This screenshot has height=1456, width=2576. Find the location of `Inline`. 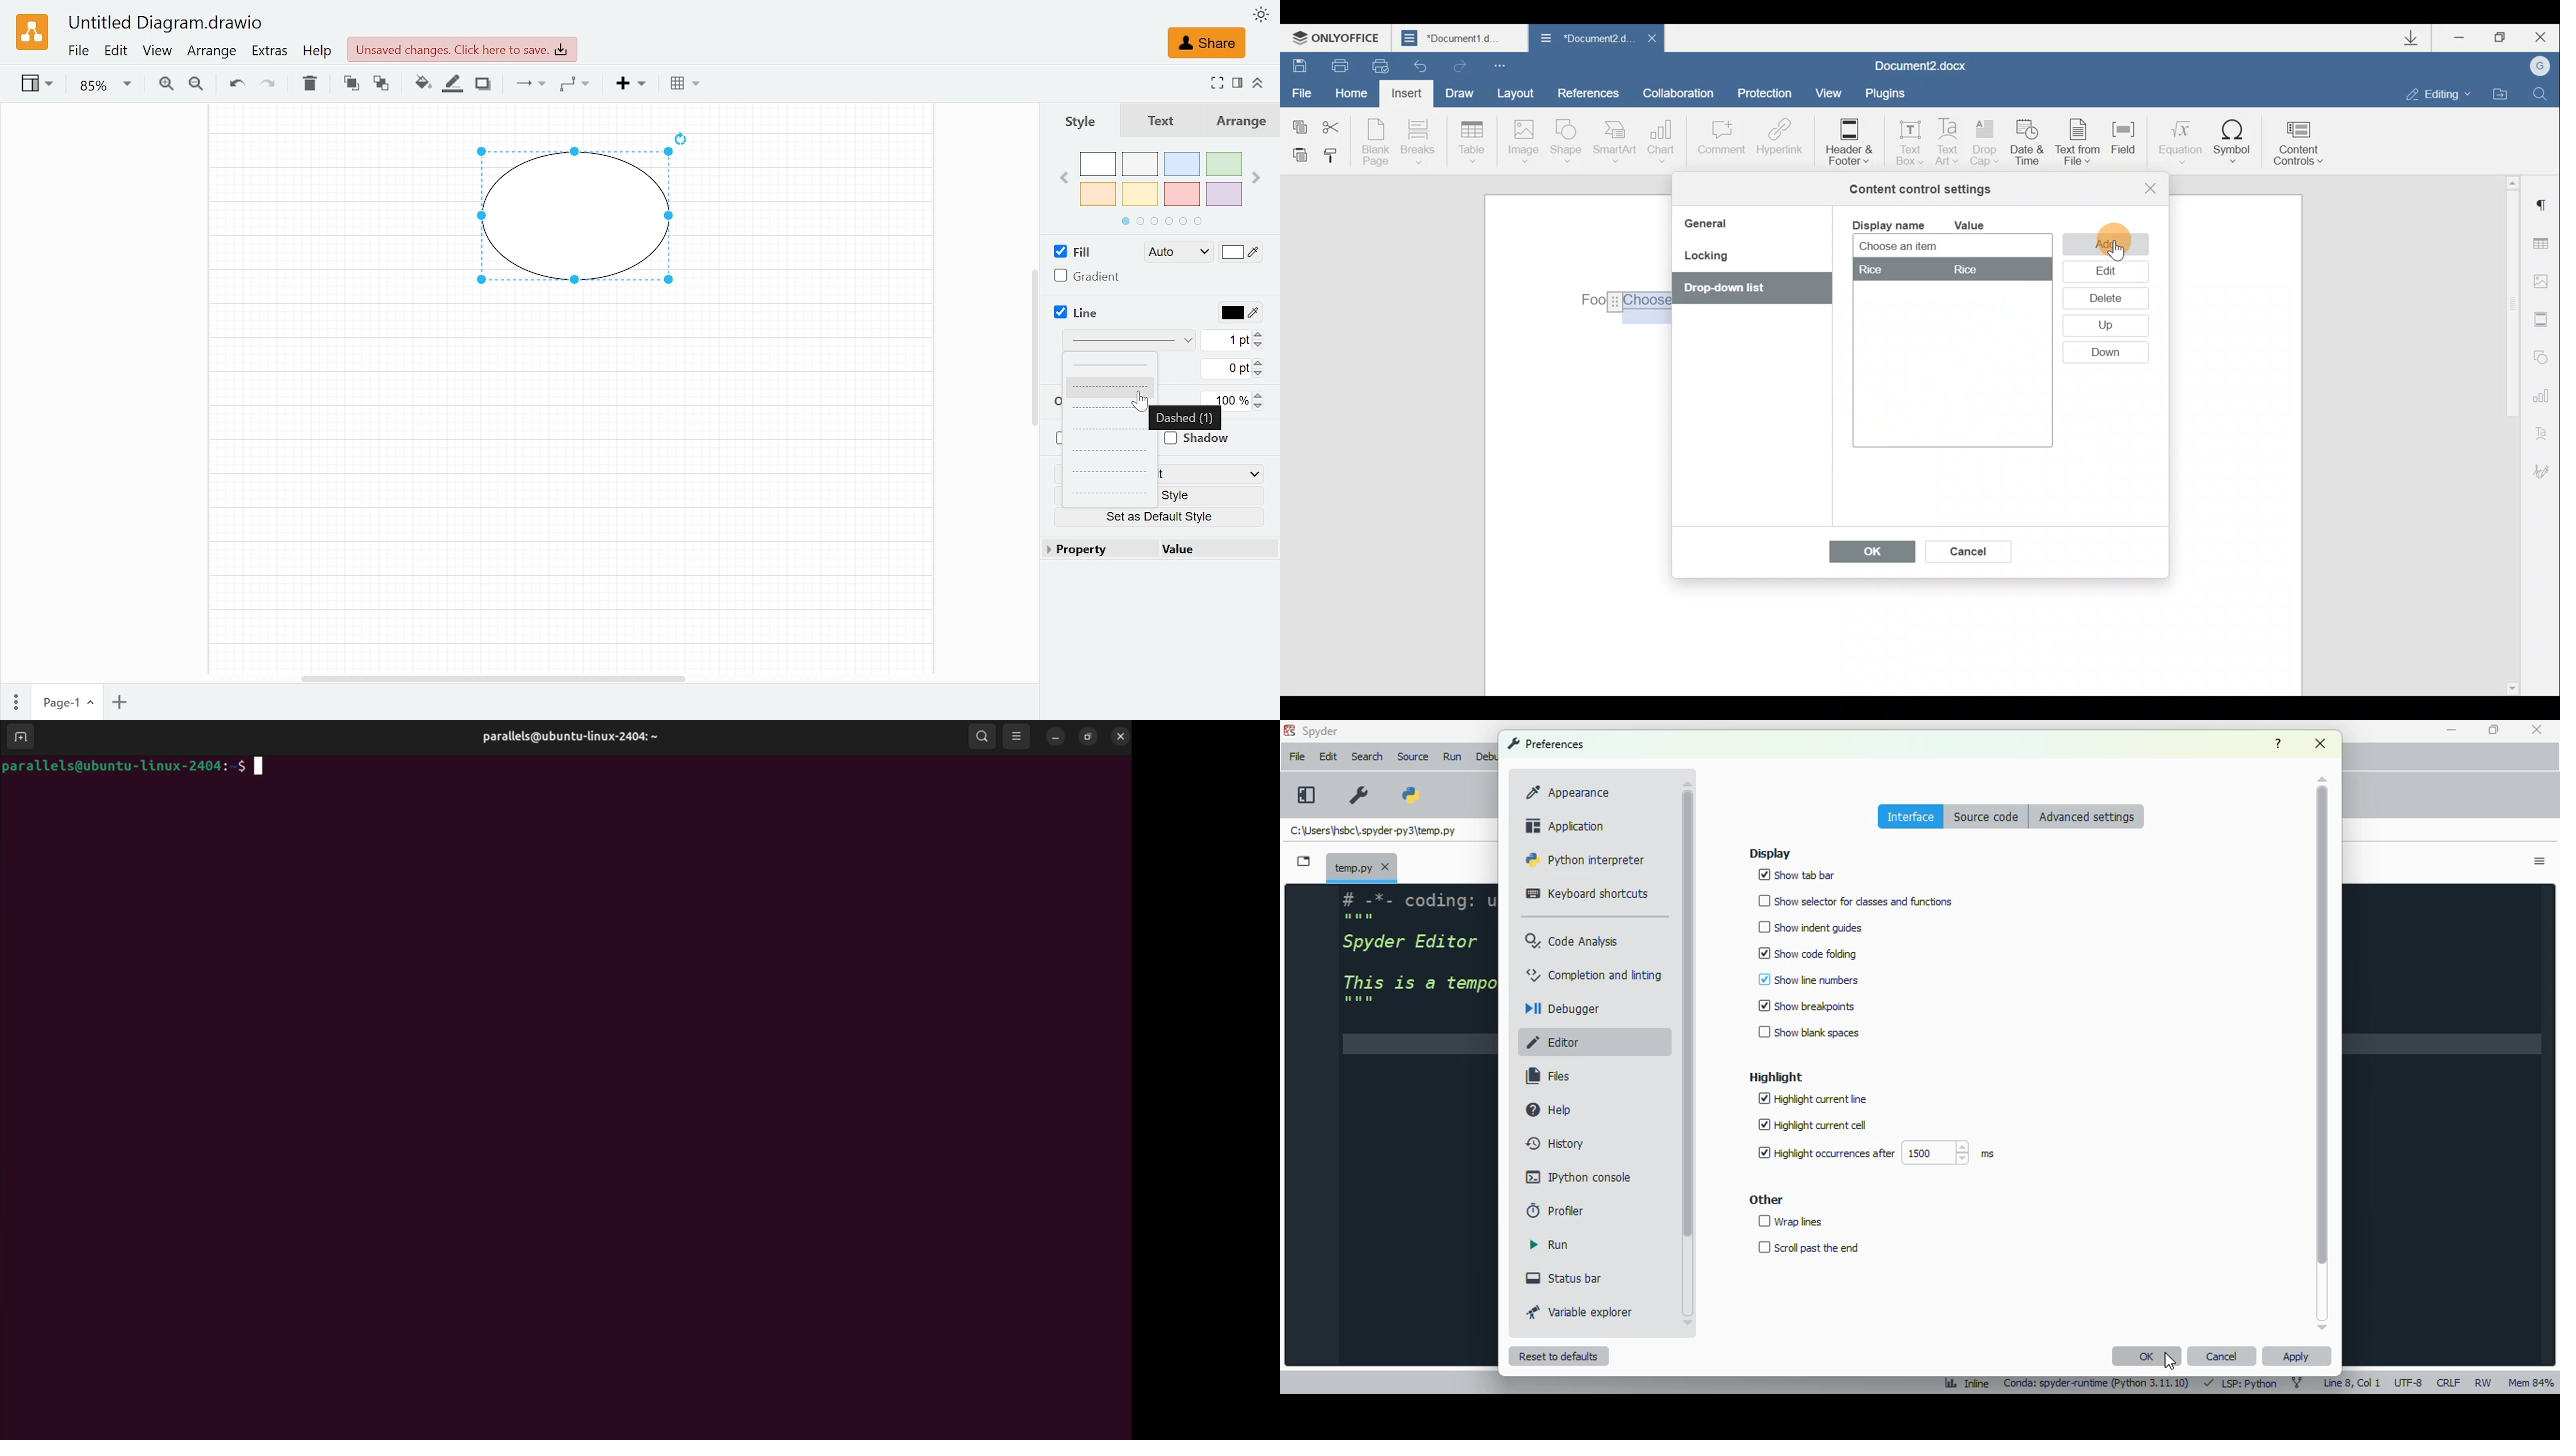

Inline is located at coordinates (1962, 1382).